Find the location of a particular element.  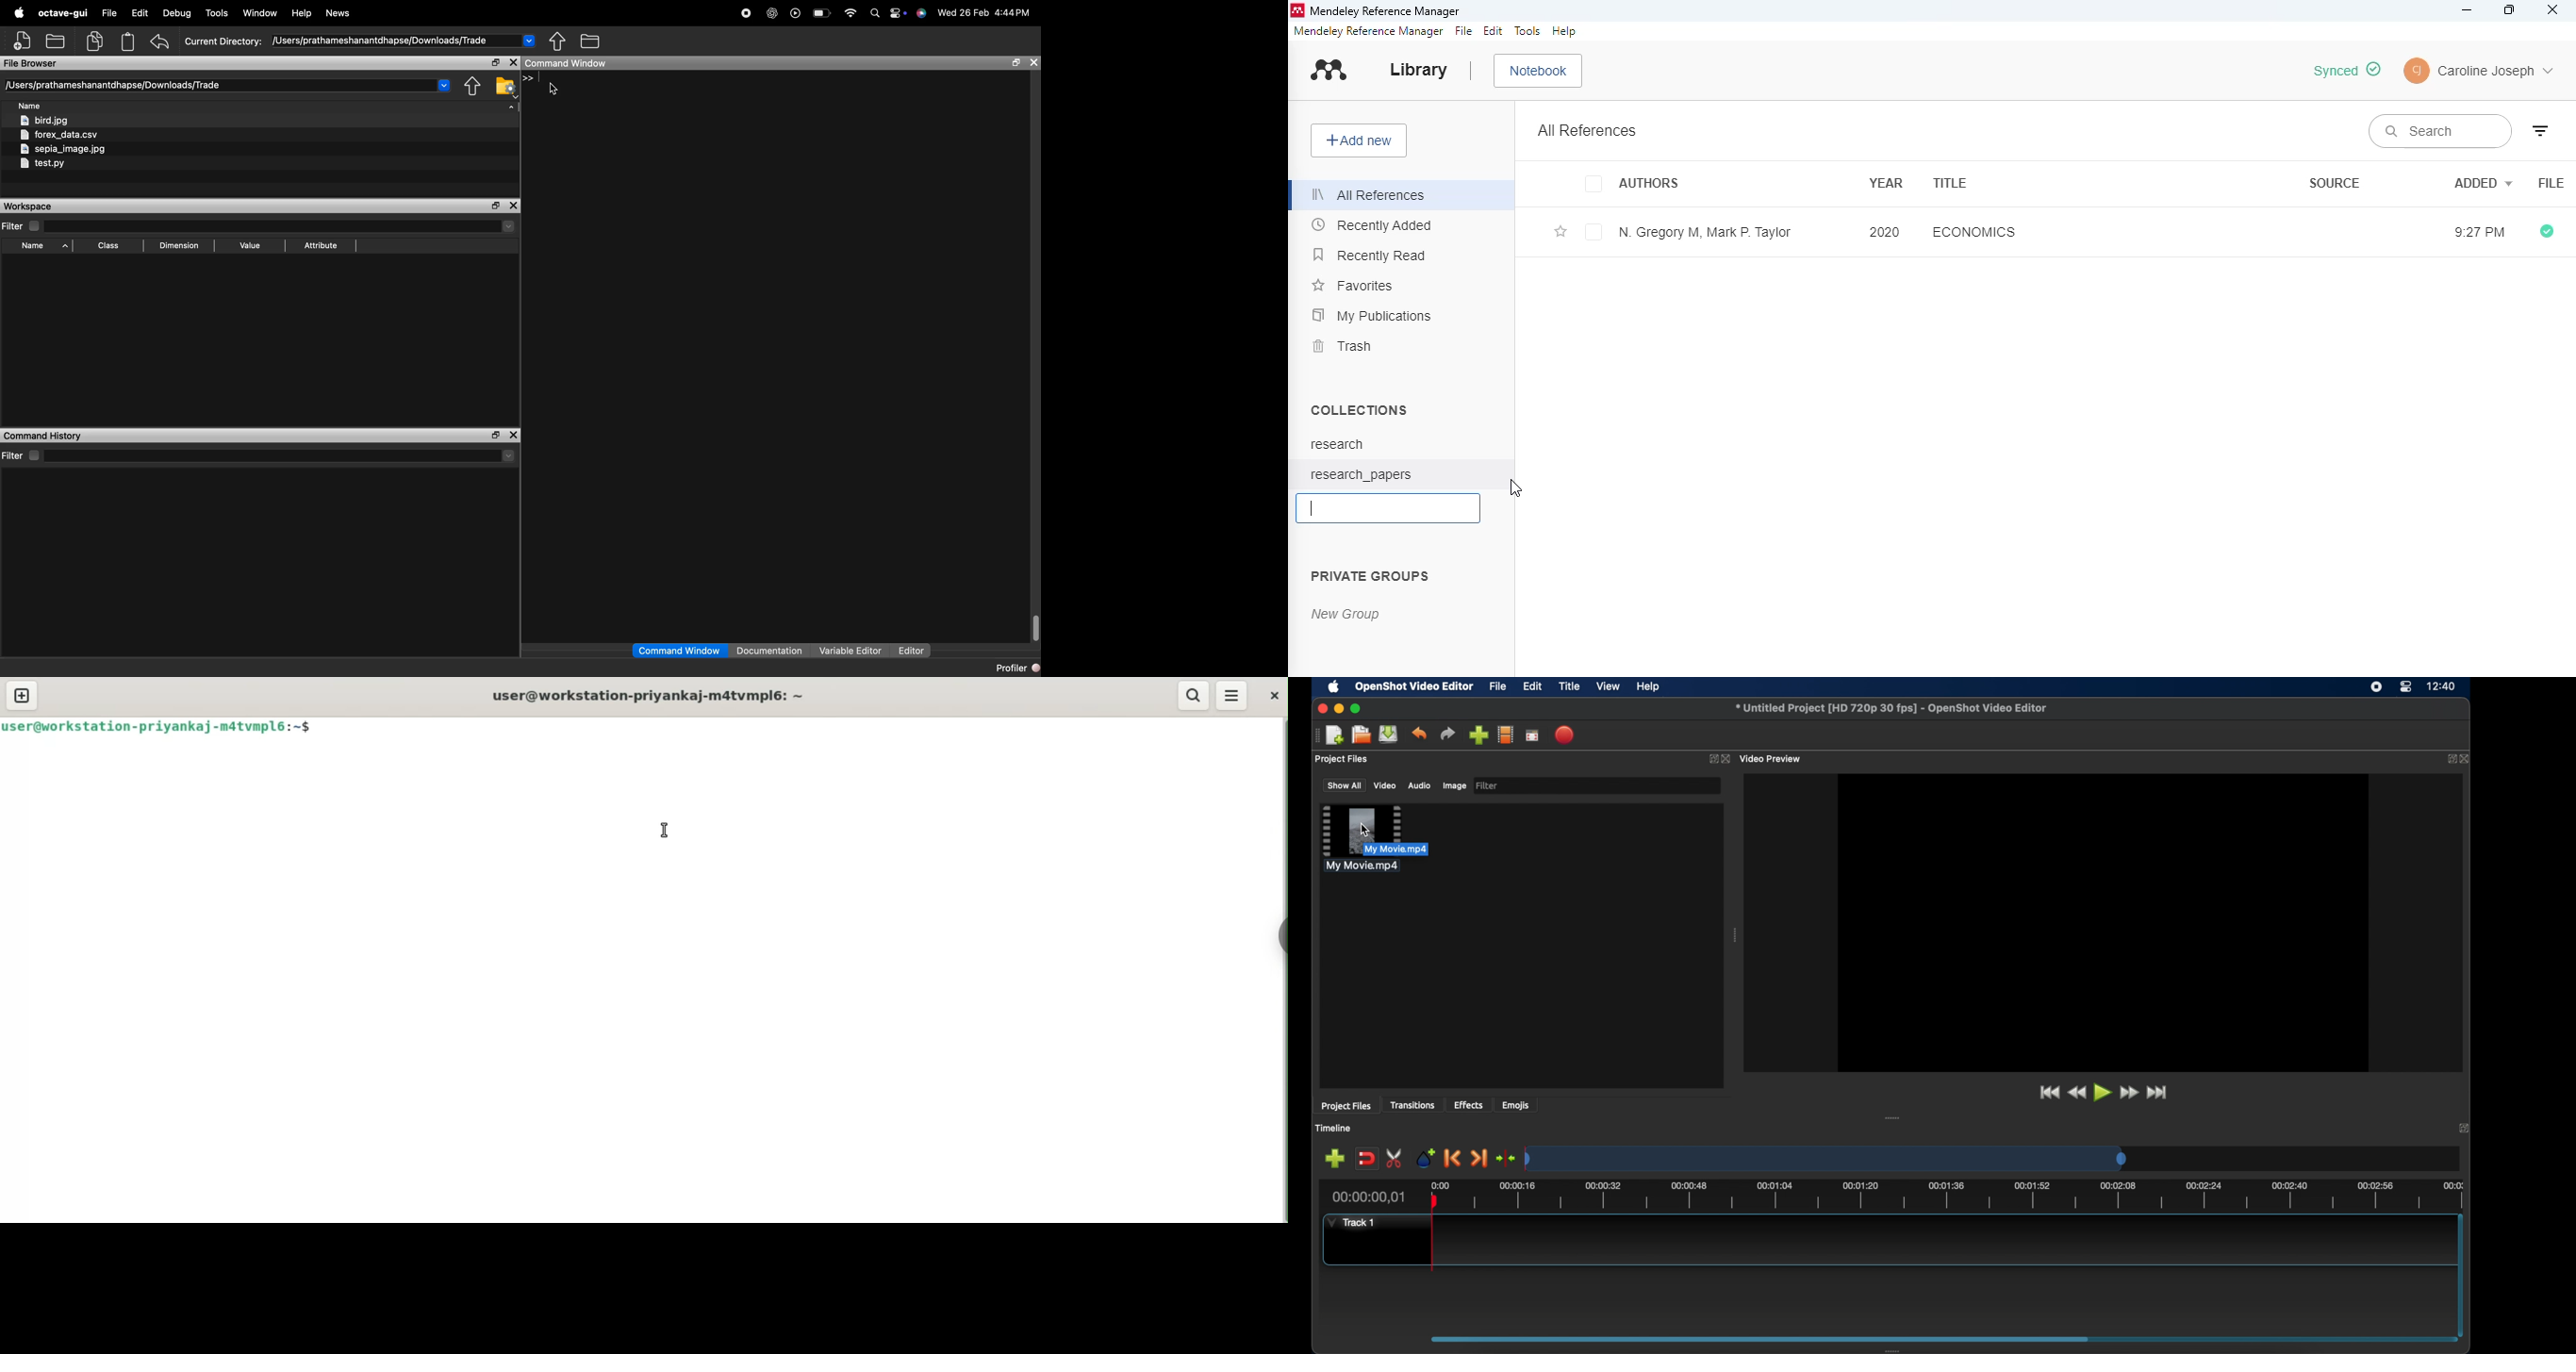

expand is located at coordinates (2450, 758).